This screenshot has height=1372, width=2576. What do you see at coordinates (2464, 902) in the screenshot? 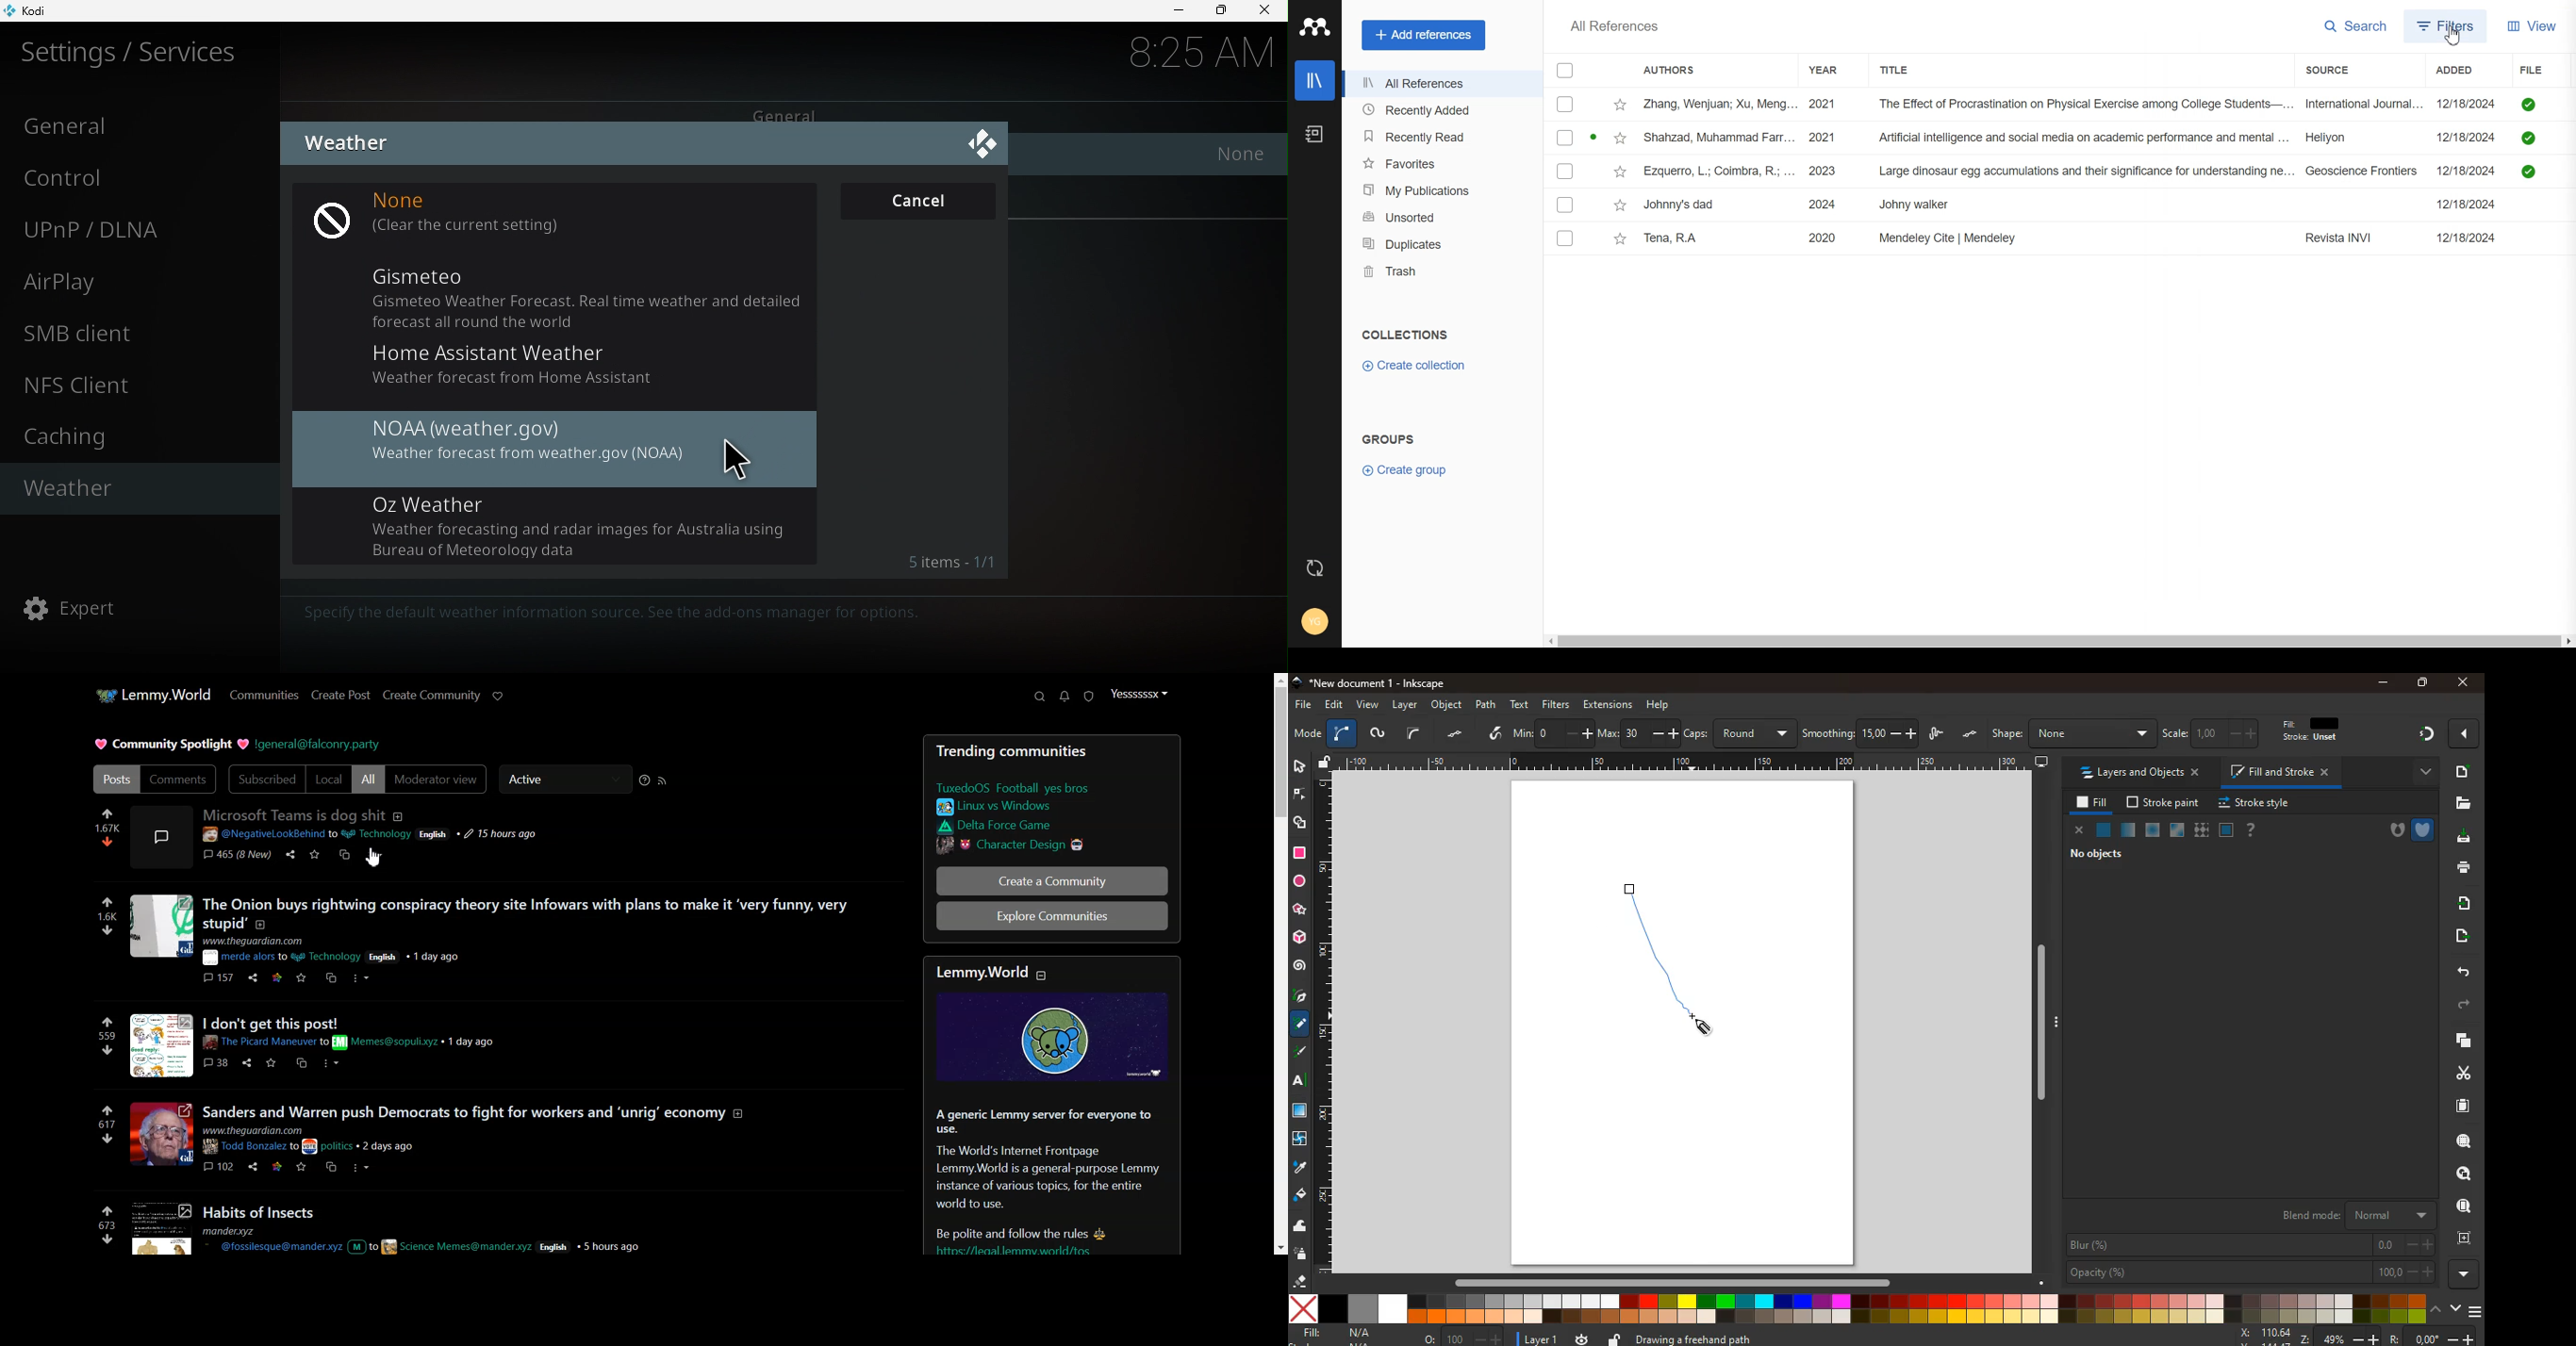
I see `receive` at bounding box center [2464, 902].